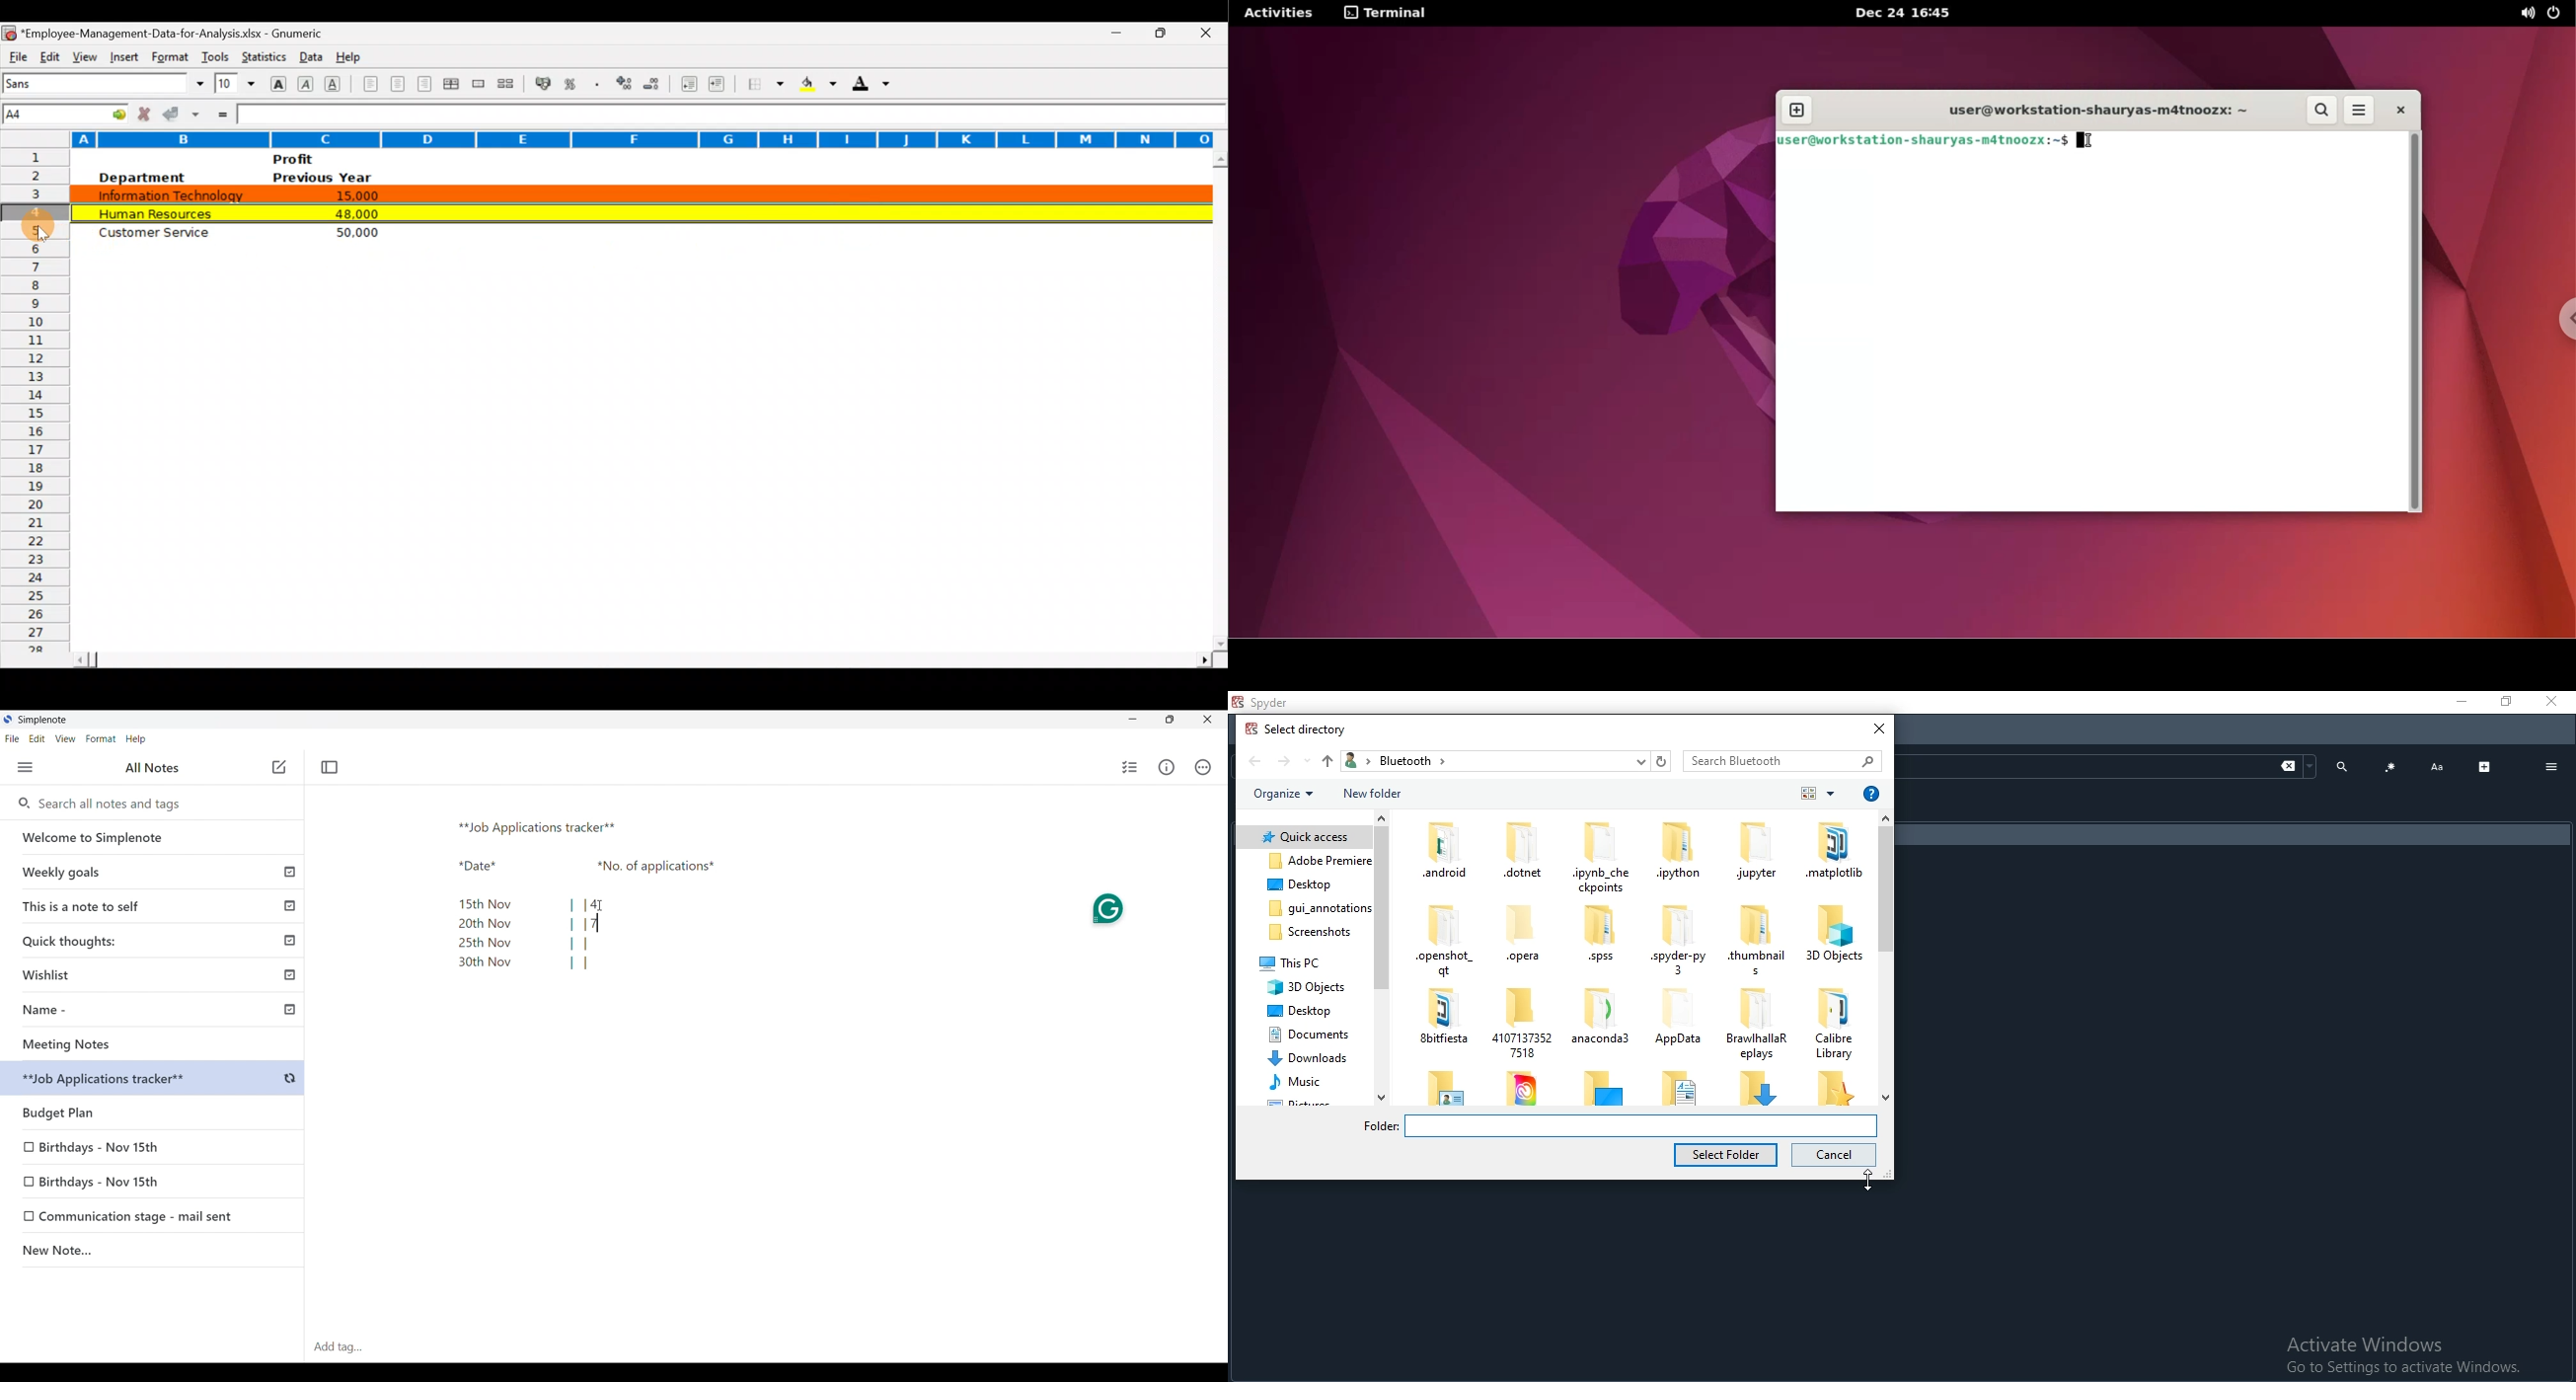  What do you see at coordinates (1281, 796) in the screenshot?
I see `organise` at bounding box center [1281, 796].